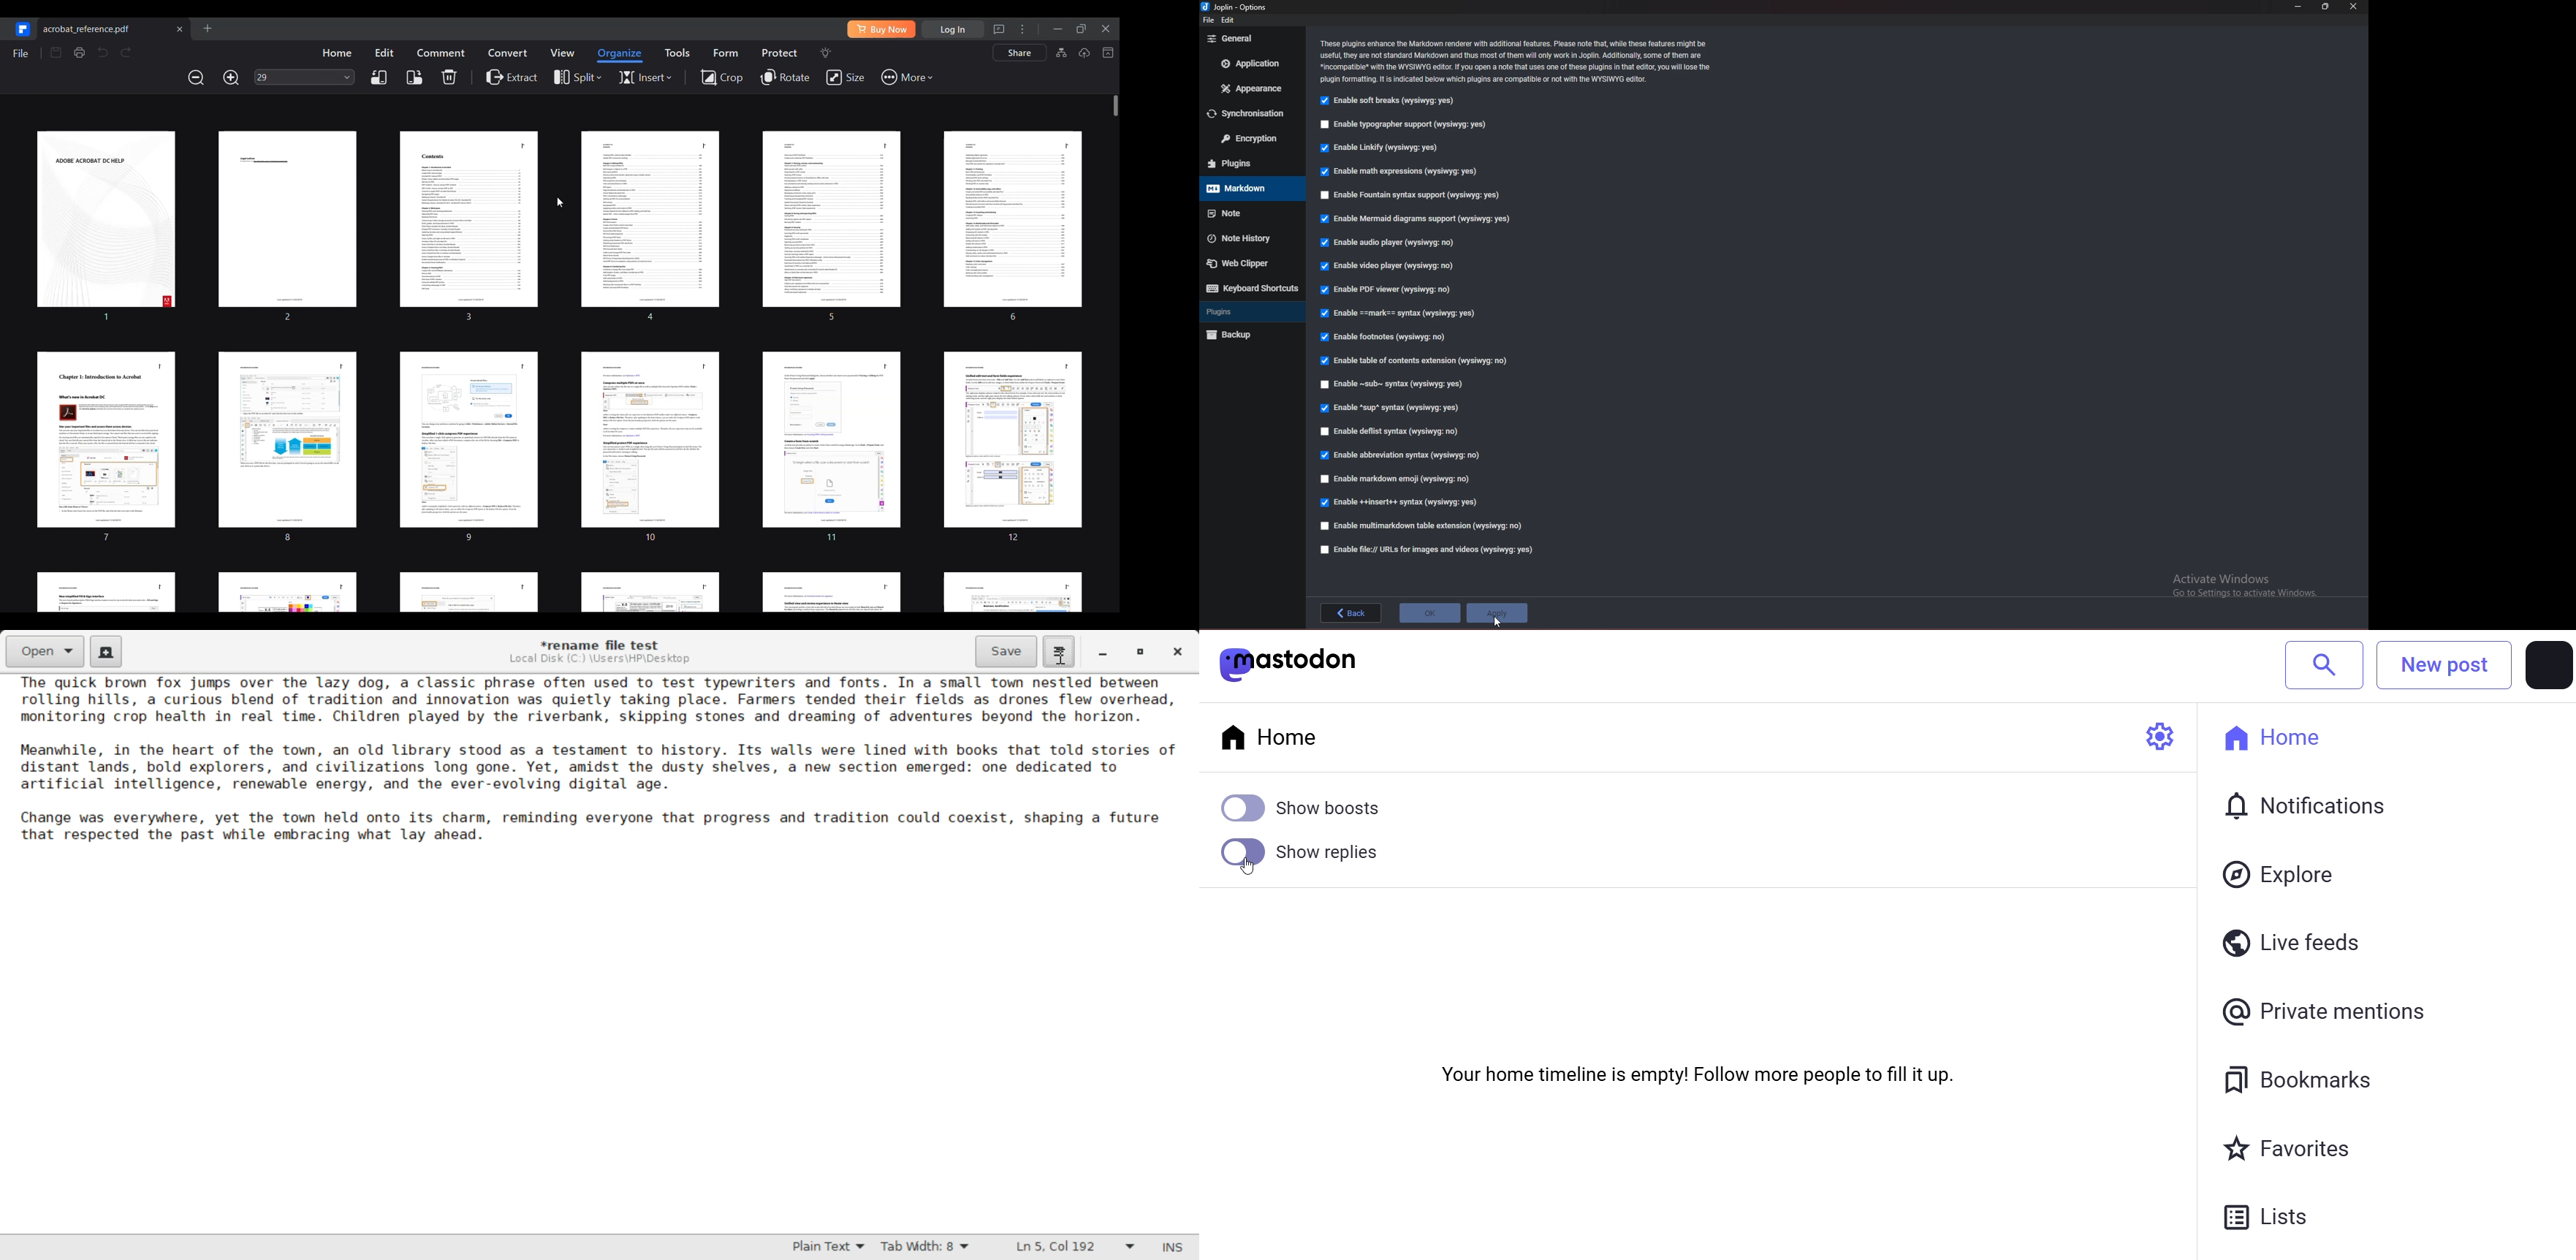 The image size is (2576, 1260). Describe the element at coordinates (1249, 312) in the screenshot. I see `plugins` at that location.